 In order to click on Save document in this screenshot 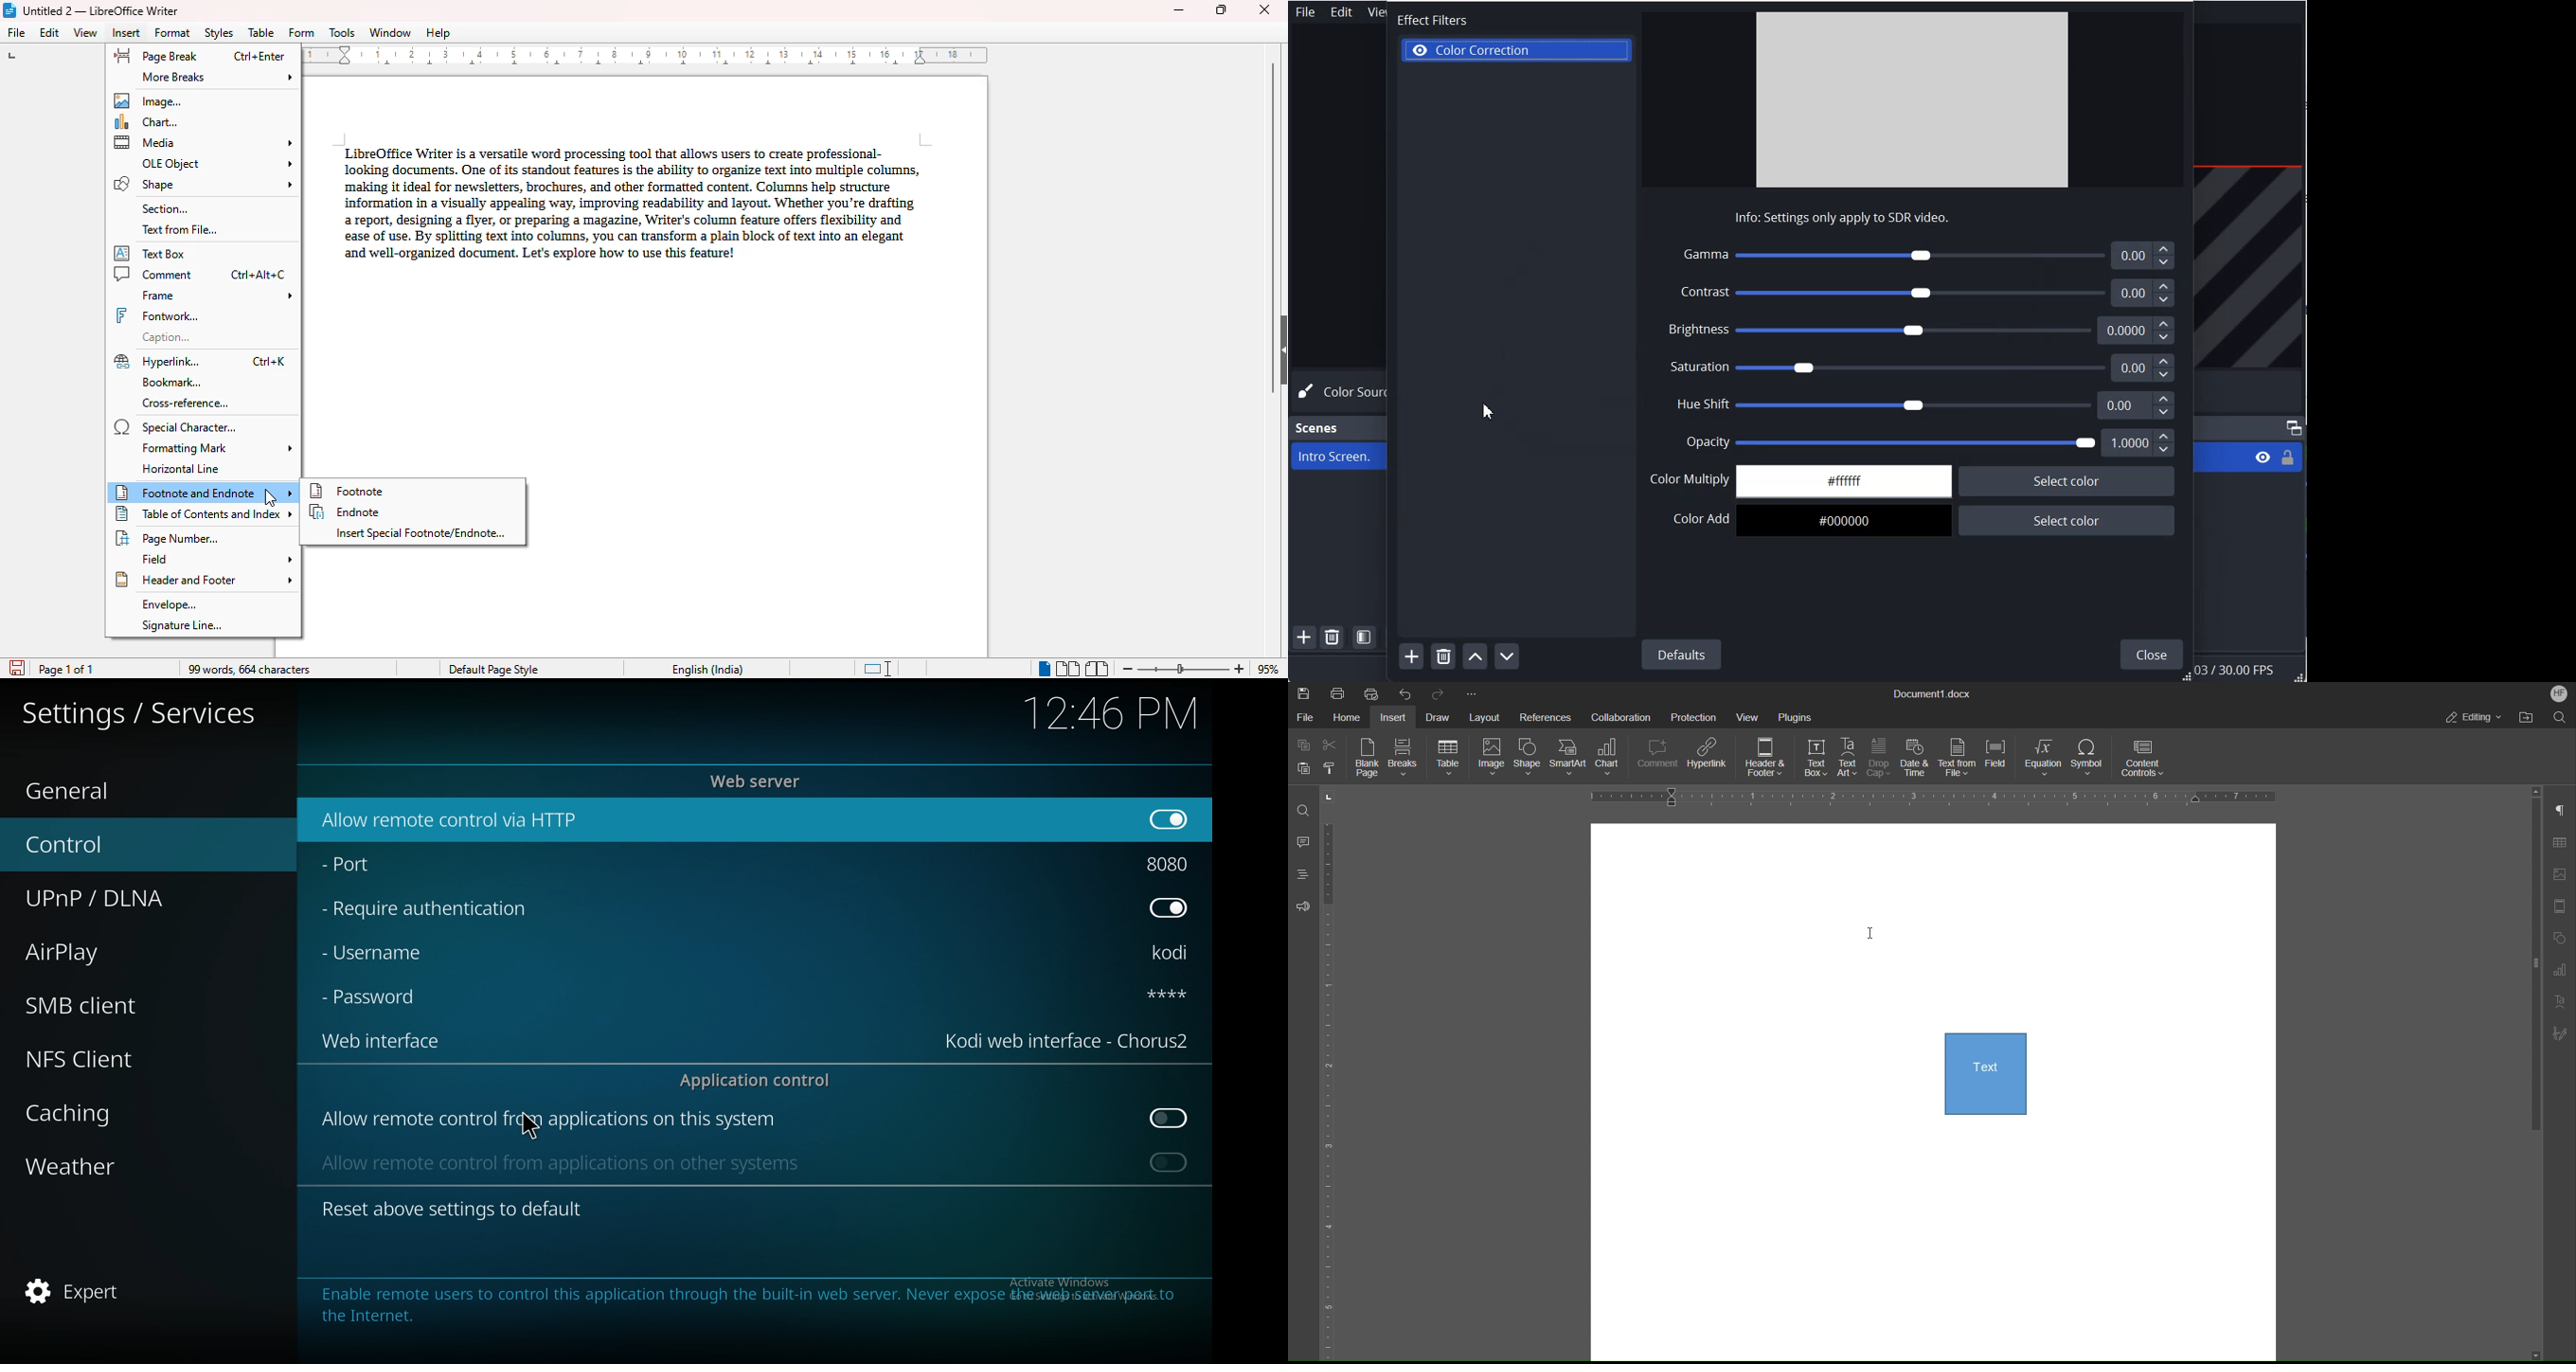, I will do `click(15, 665)`.